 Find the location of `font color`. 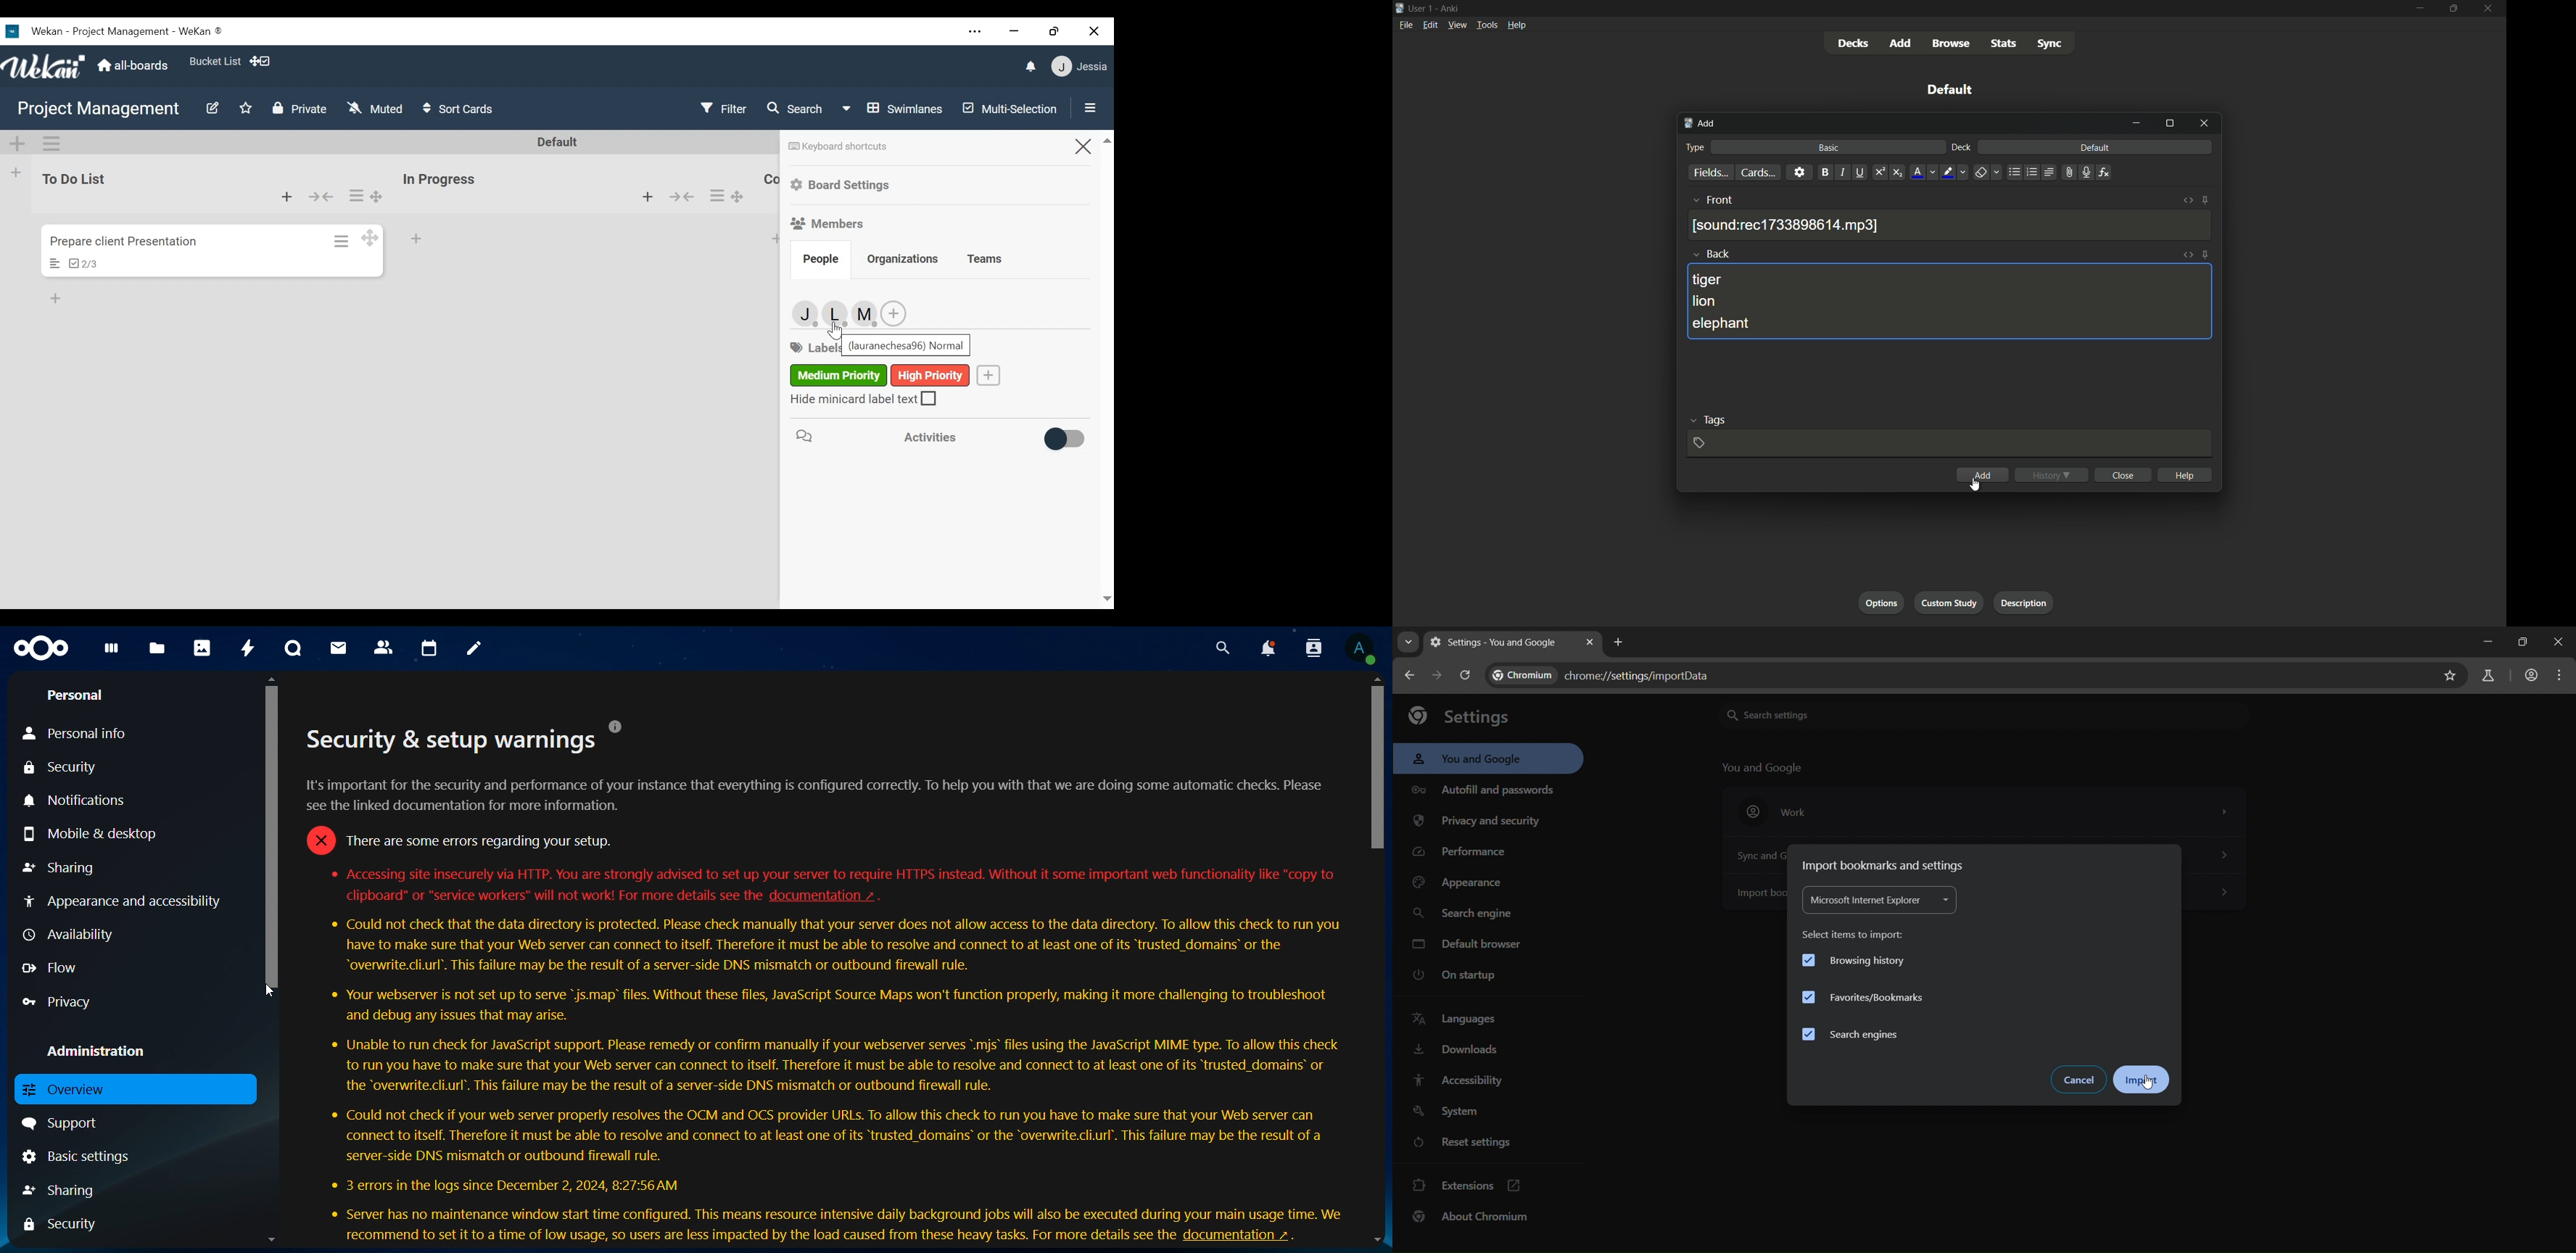

font color is located at coordinates (1916, 172).